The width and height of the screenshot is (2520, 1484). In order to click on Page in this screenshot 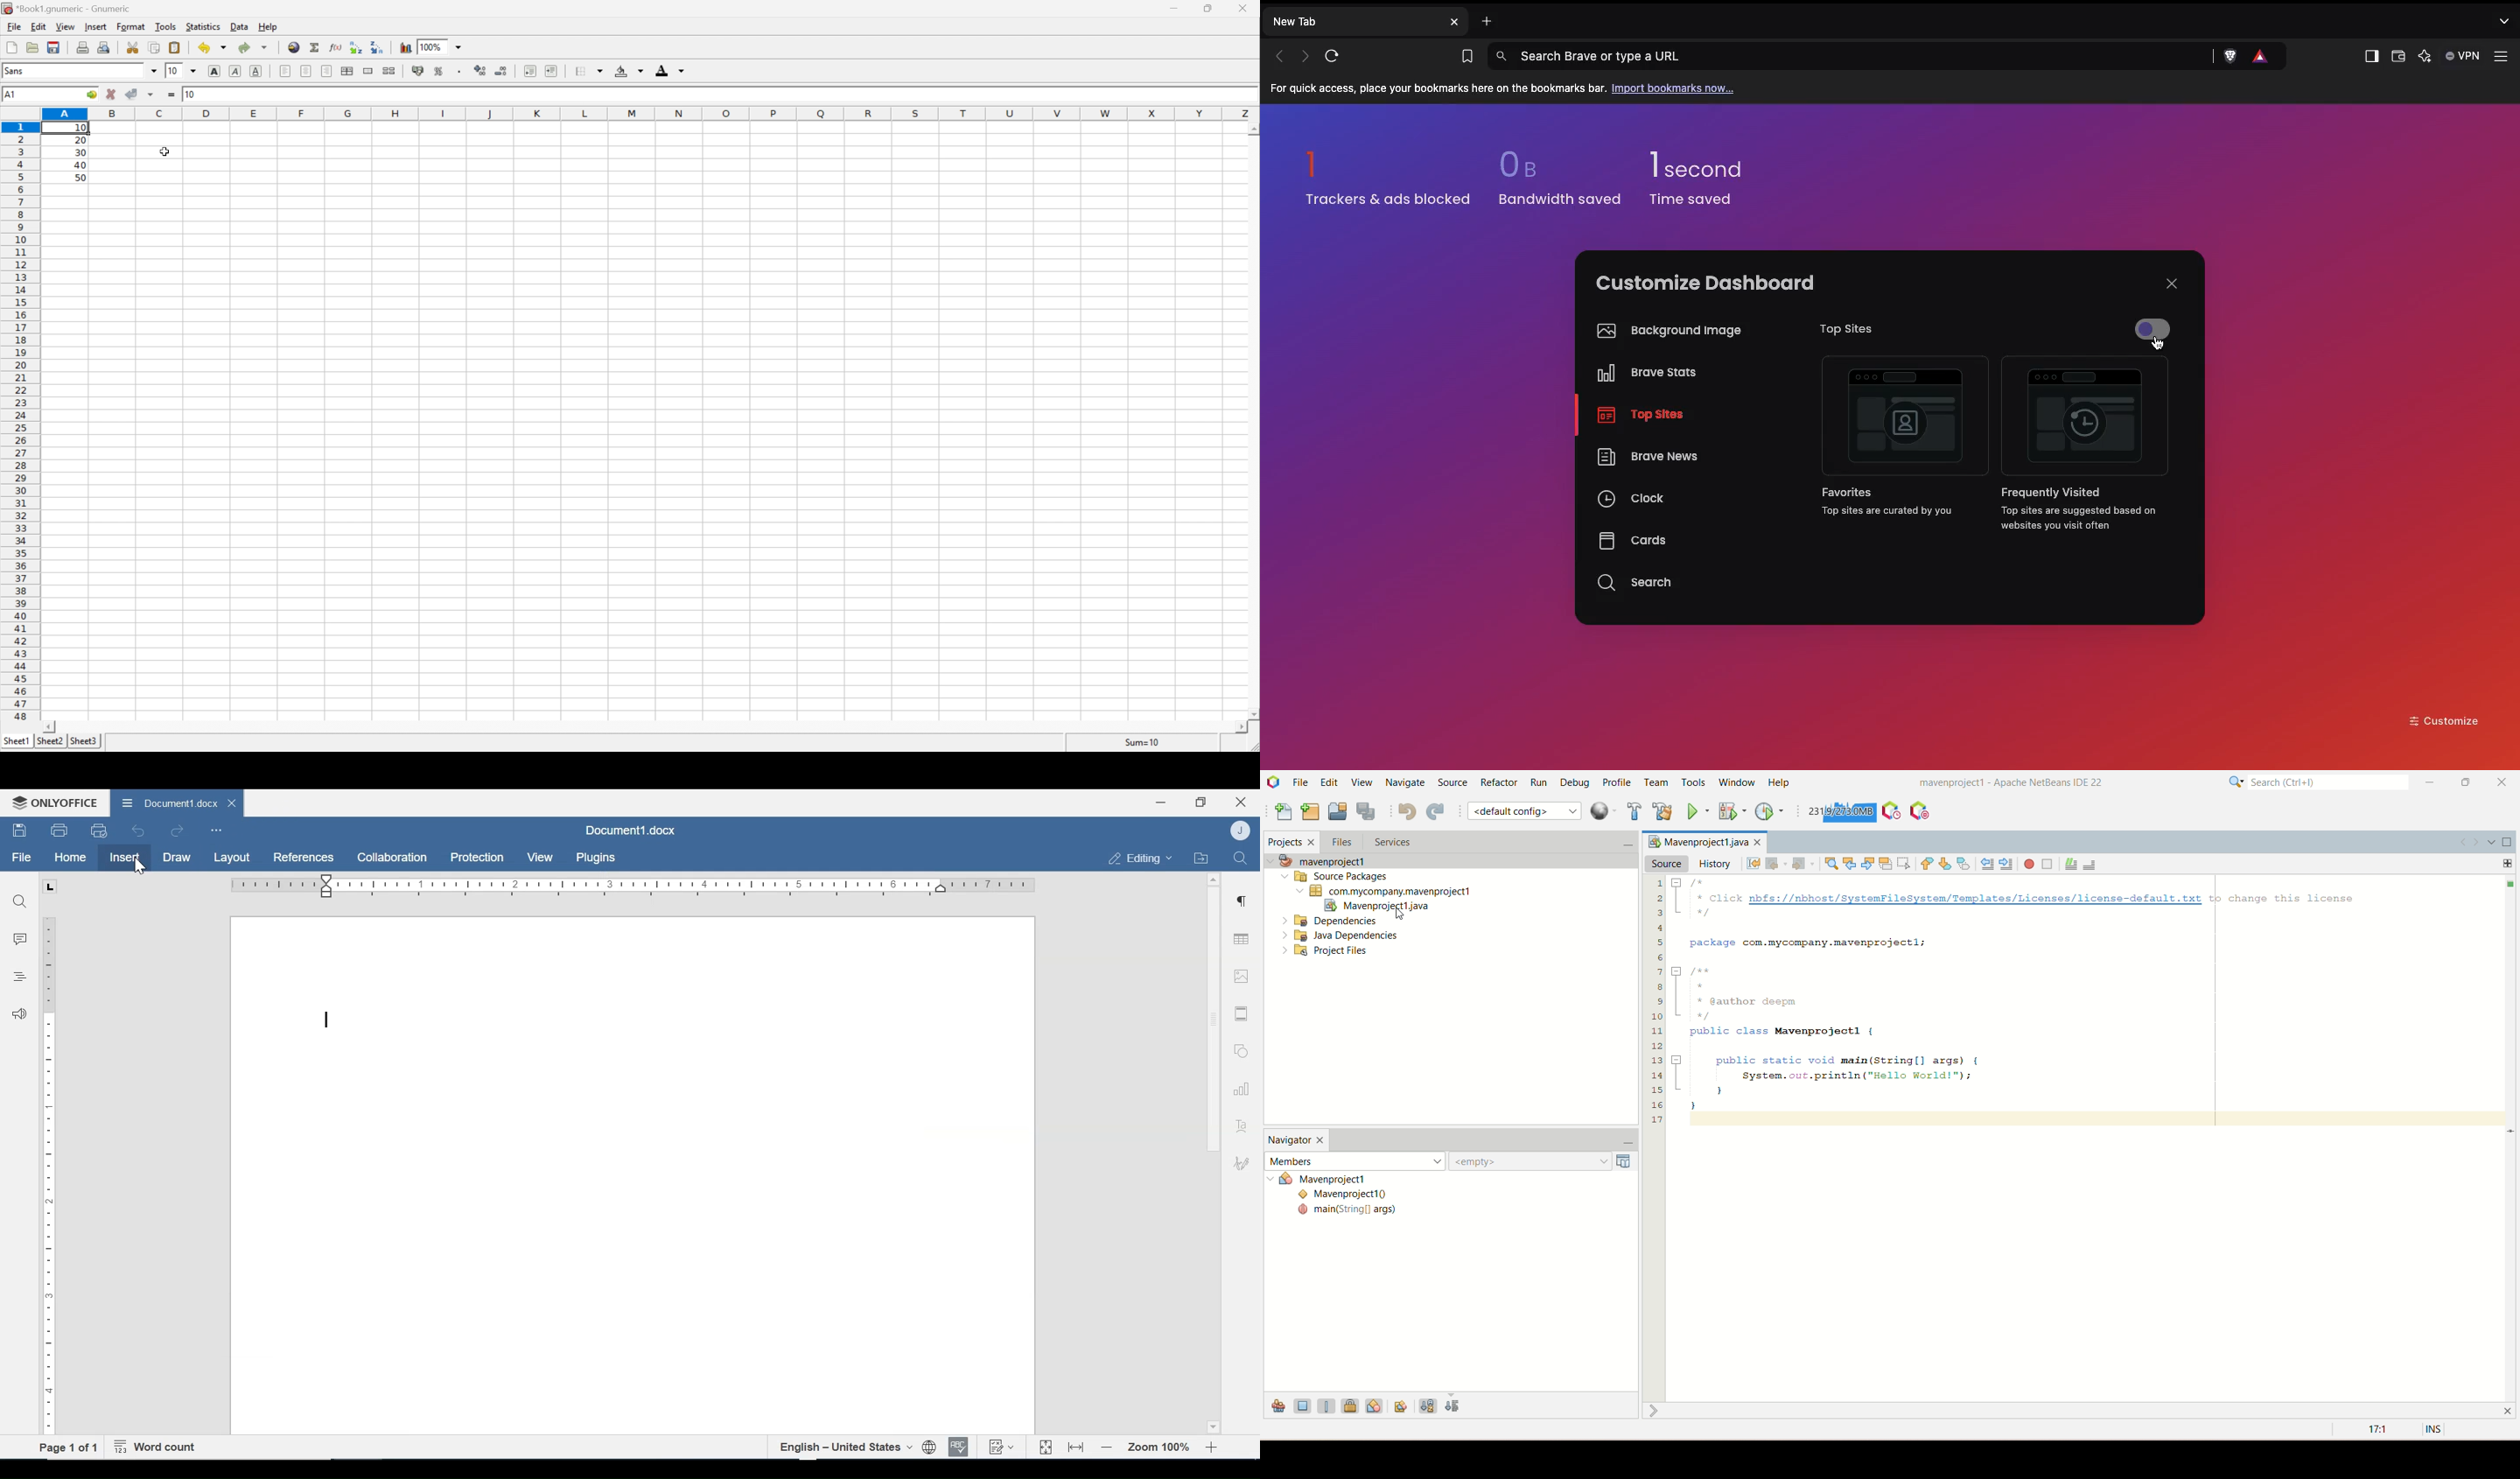, I will do `click(632, 1176)`.